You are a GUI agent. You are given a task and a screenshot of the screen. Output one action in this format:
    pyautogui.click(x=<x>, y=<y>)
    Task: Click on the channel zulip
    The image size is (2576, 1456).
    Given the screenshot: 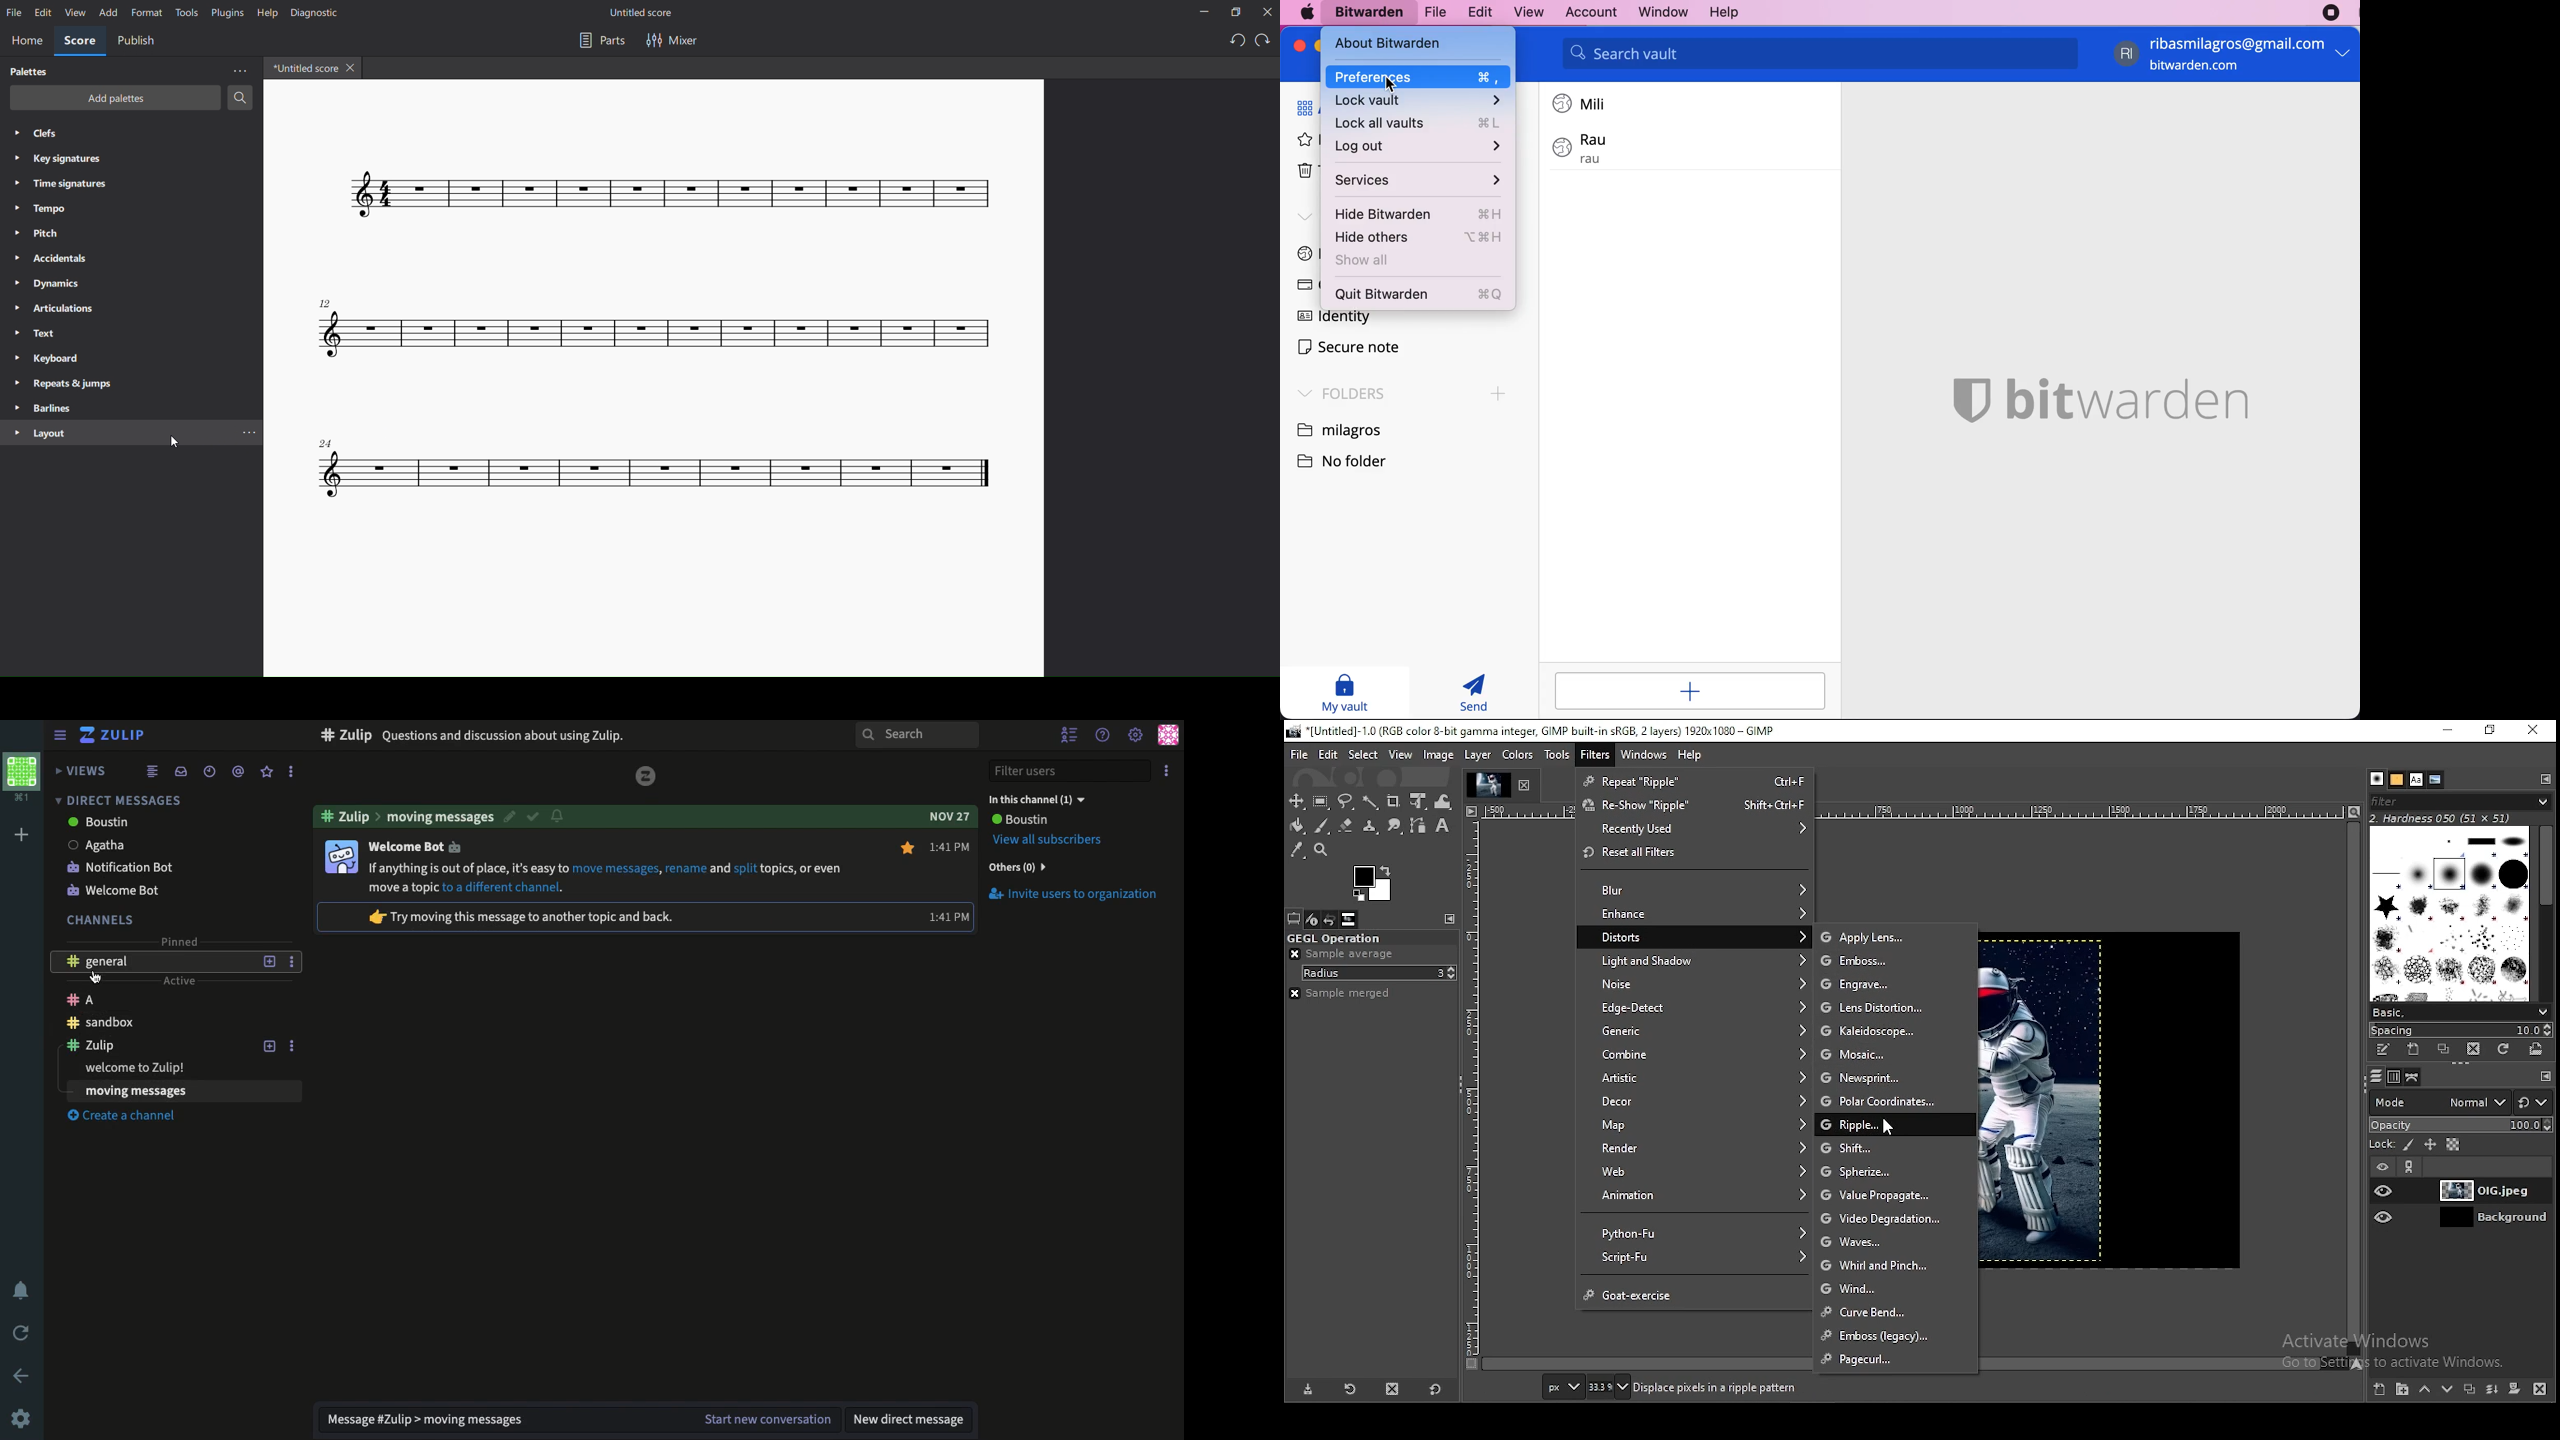 What is the action you would take?
    pyautogui.click(x=159, y=1046)
    